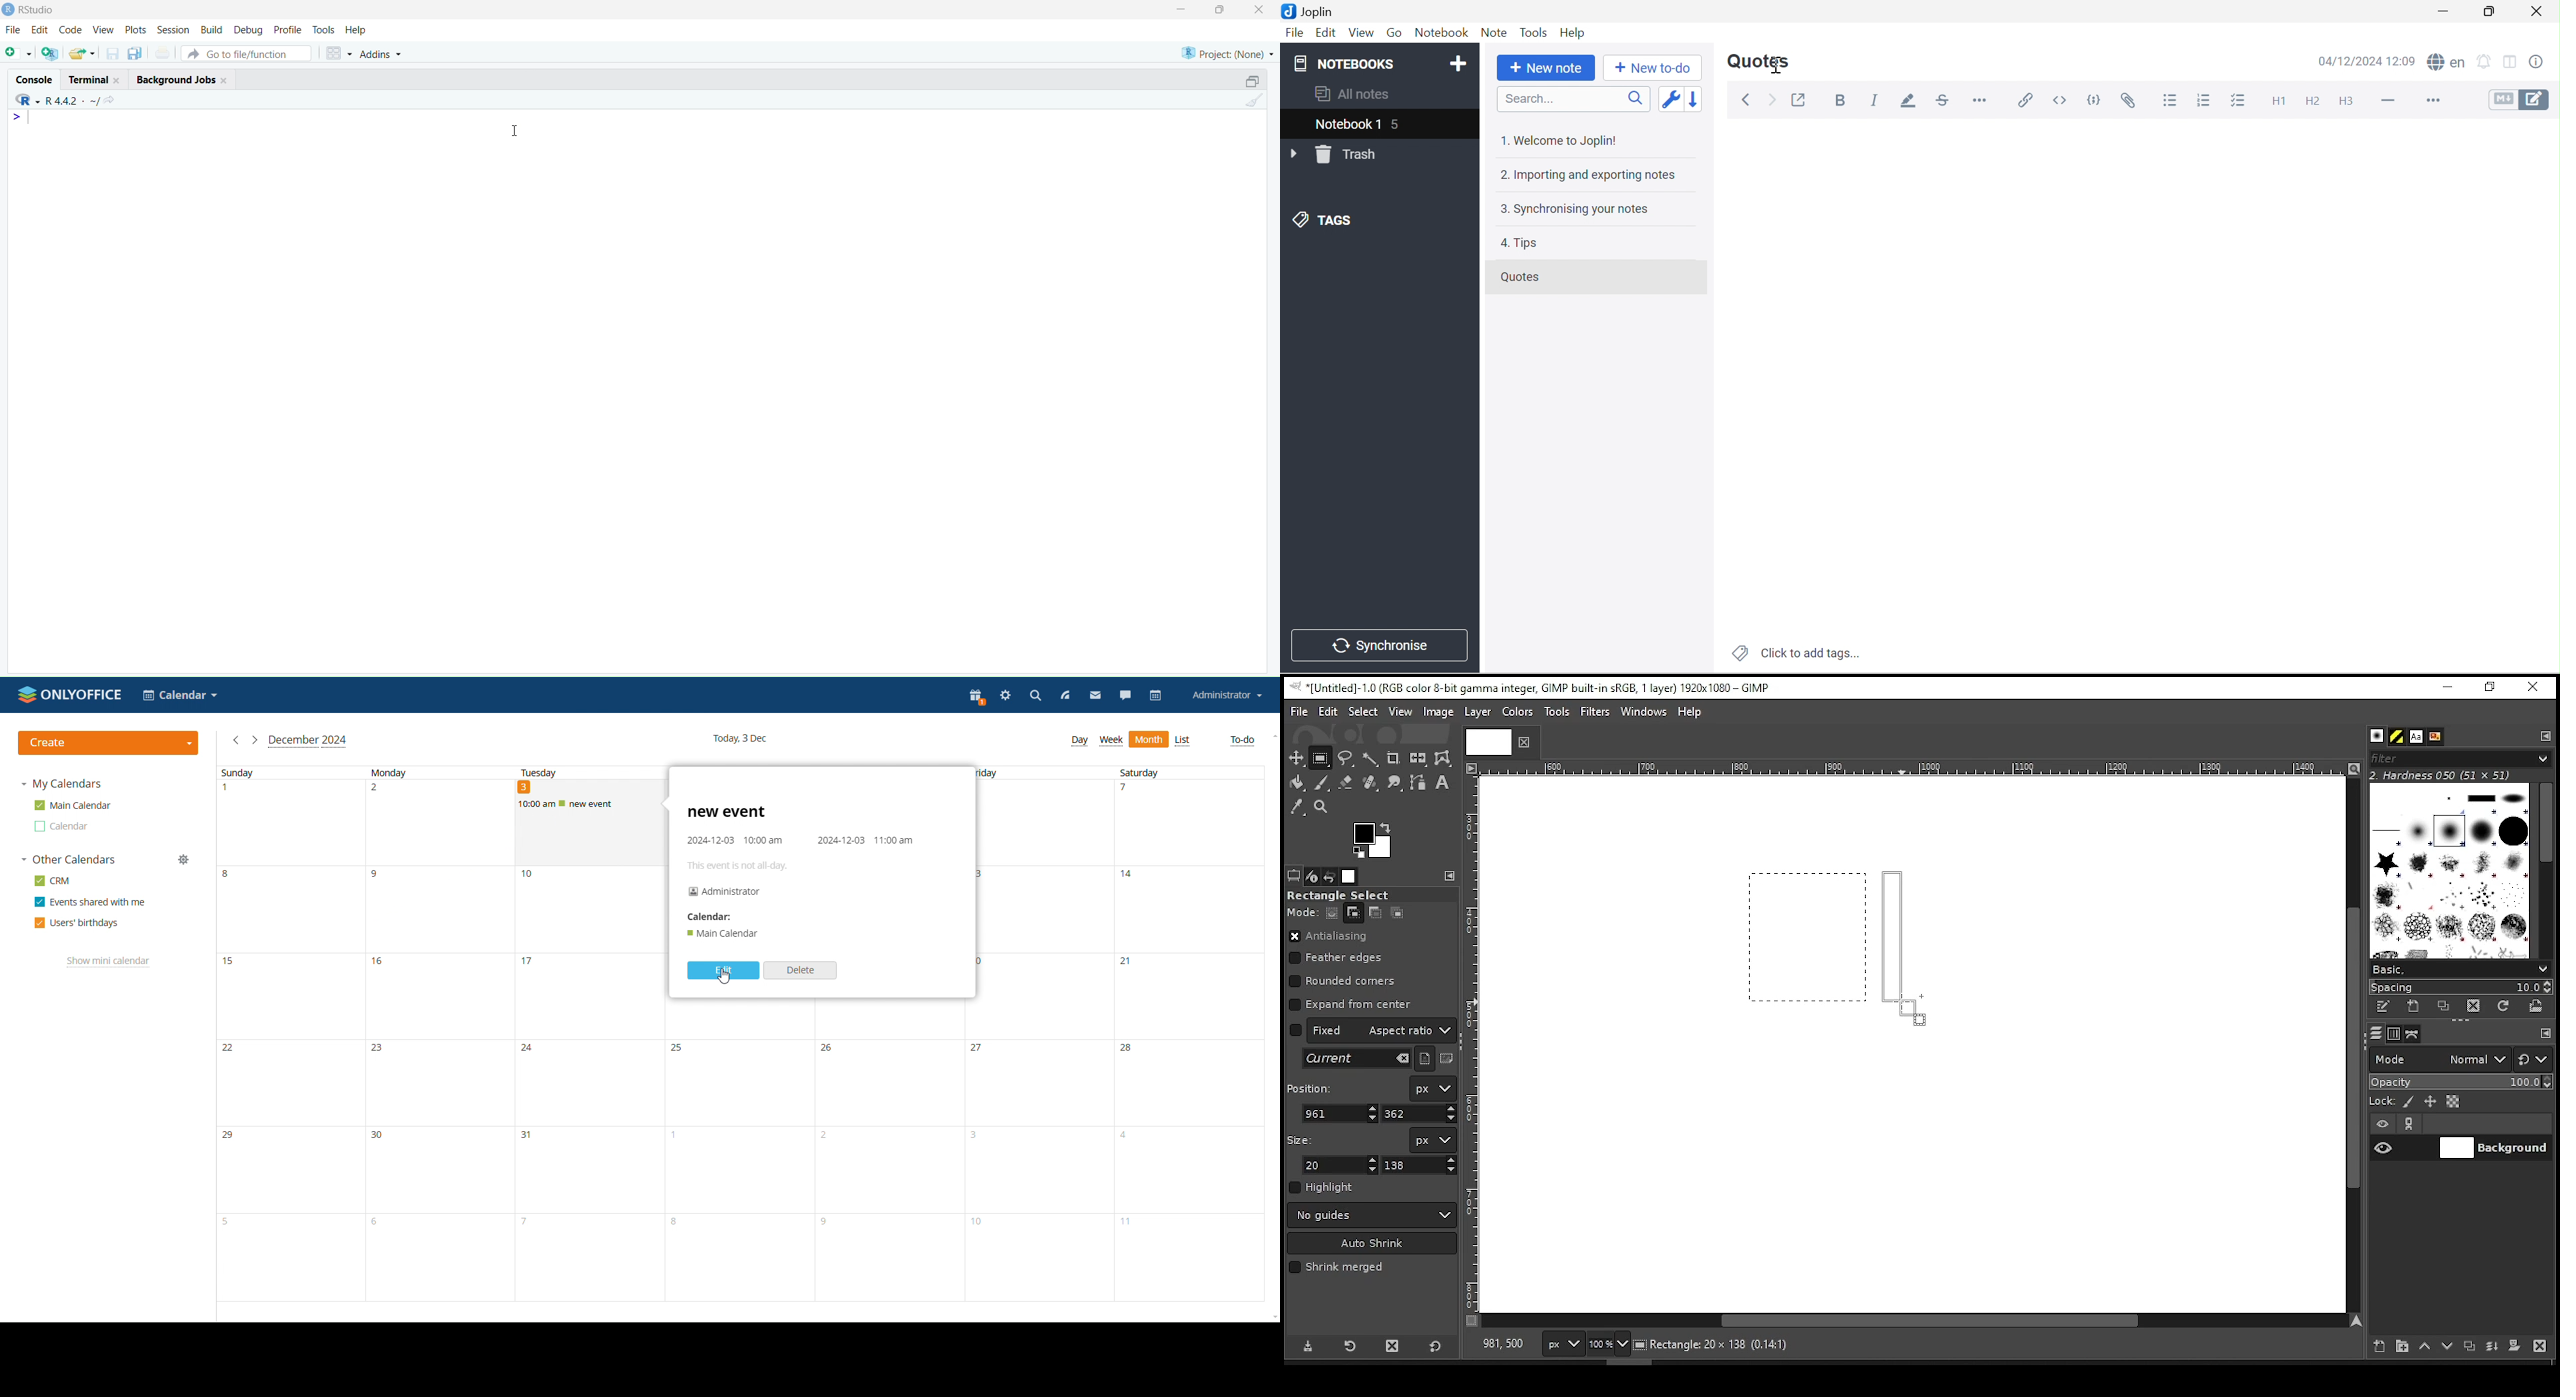  I want to click on Attach file, so click(2136, 101).